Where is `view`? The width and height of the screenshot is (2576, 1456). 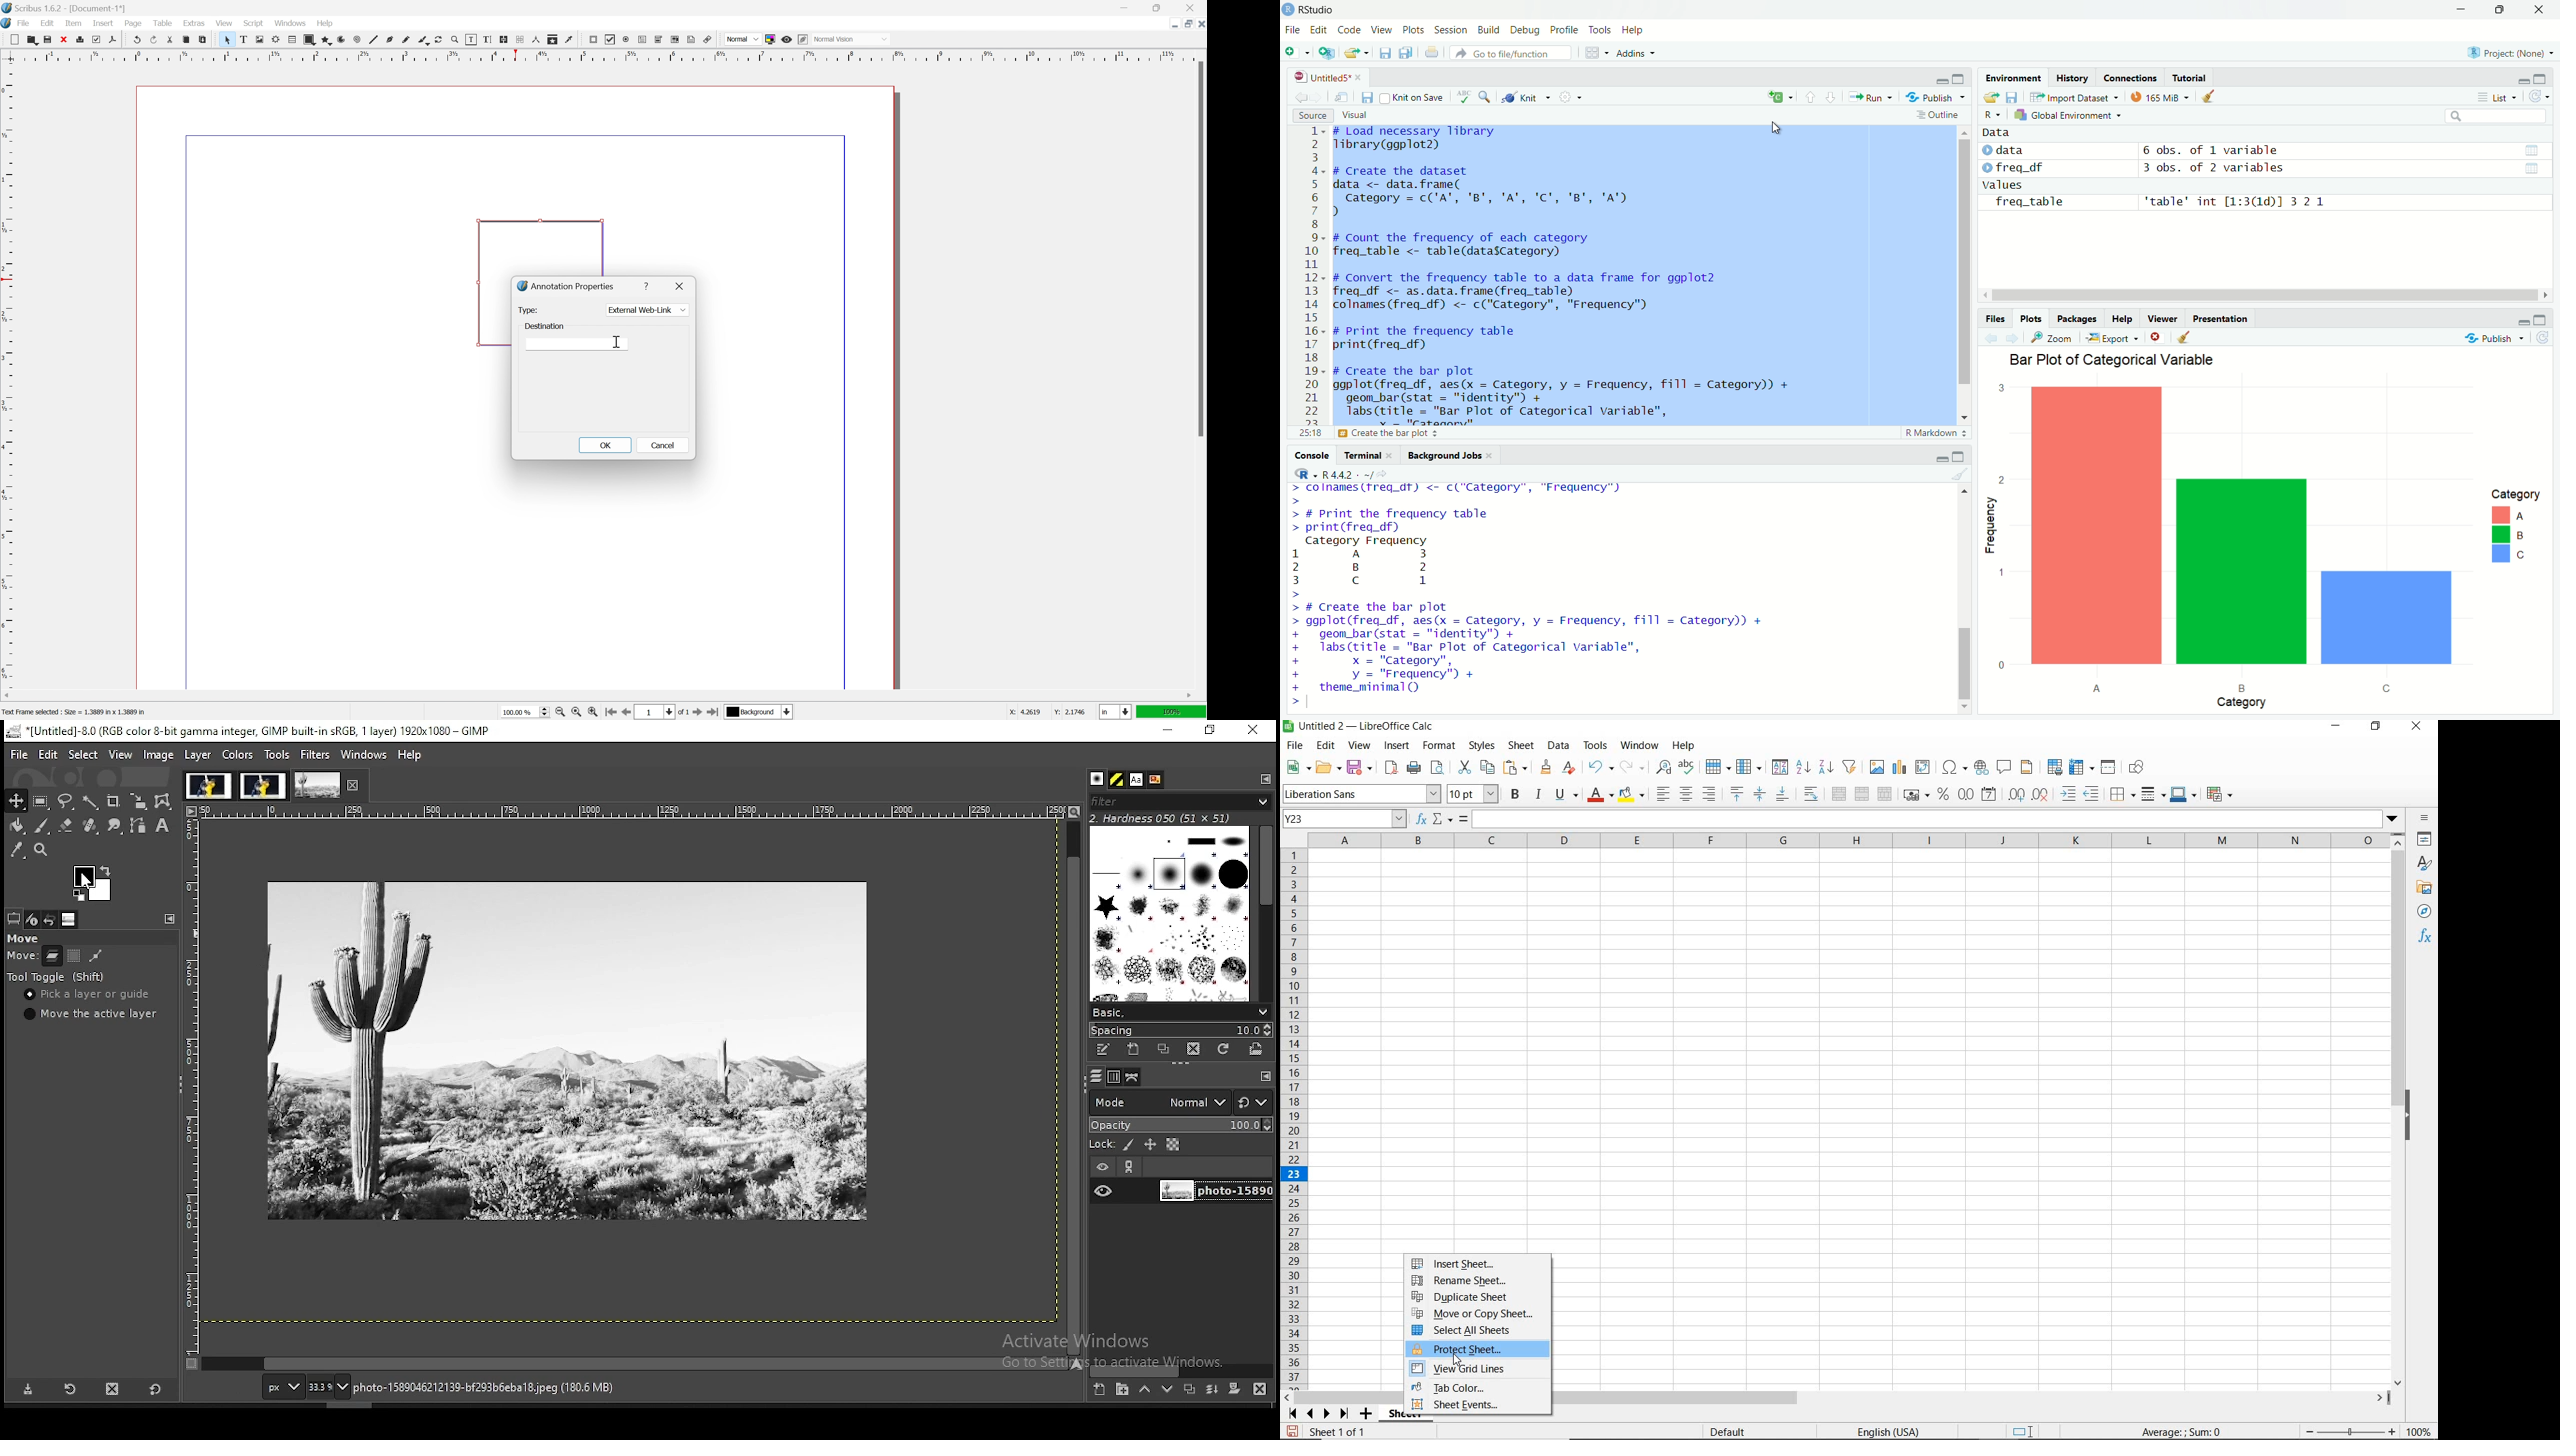
view is located at coordinates (1383, 29).